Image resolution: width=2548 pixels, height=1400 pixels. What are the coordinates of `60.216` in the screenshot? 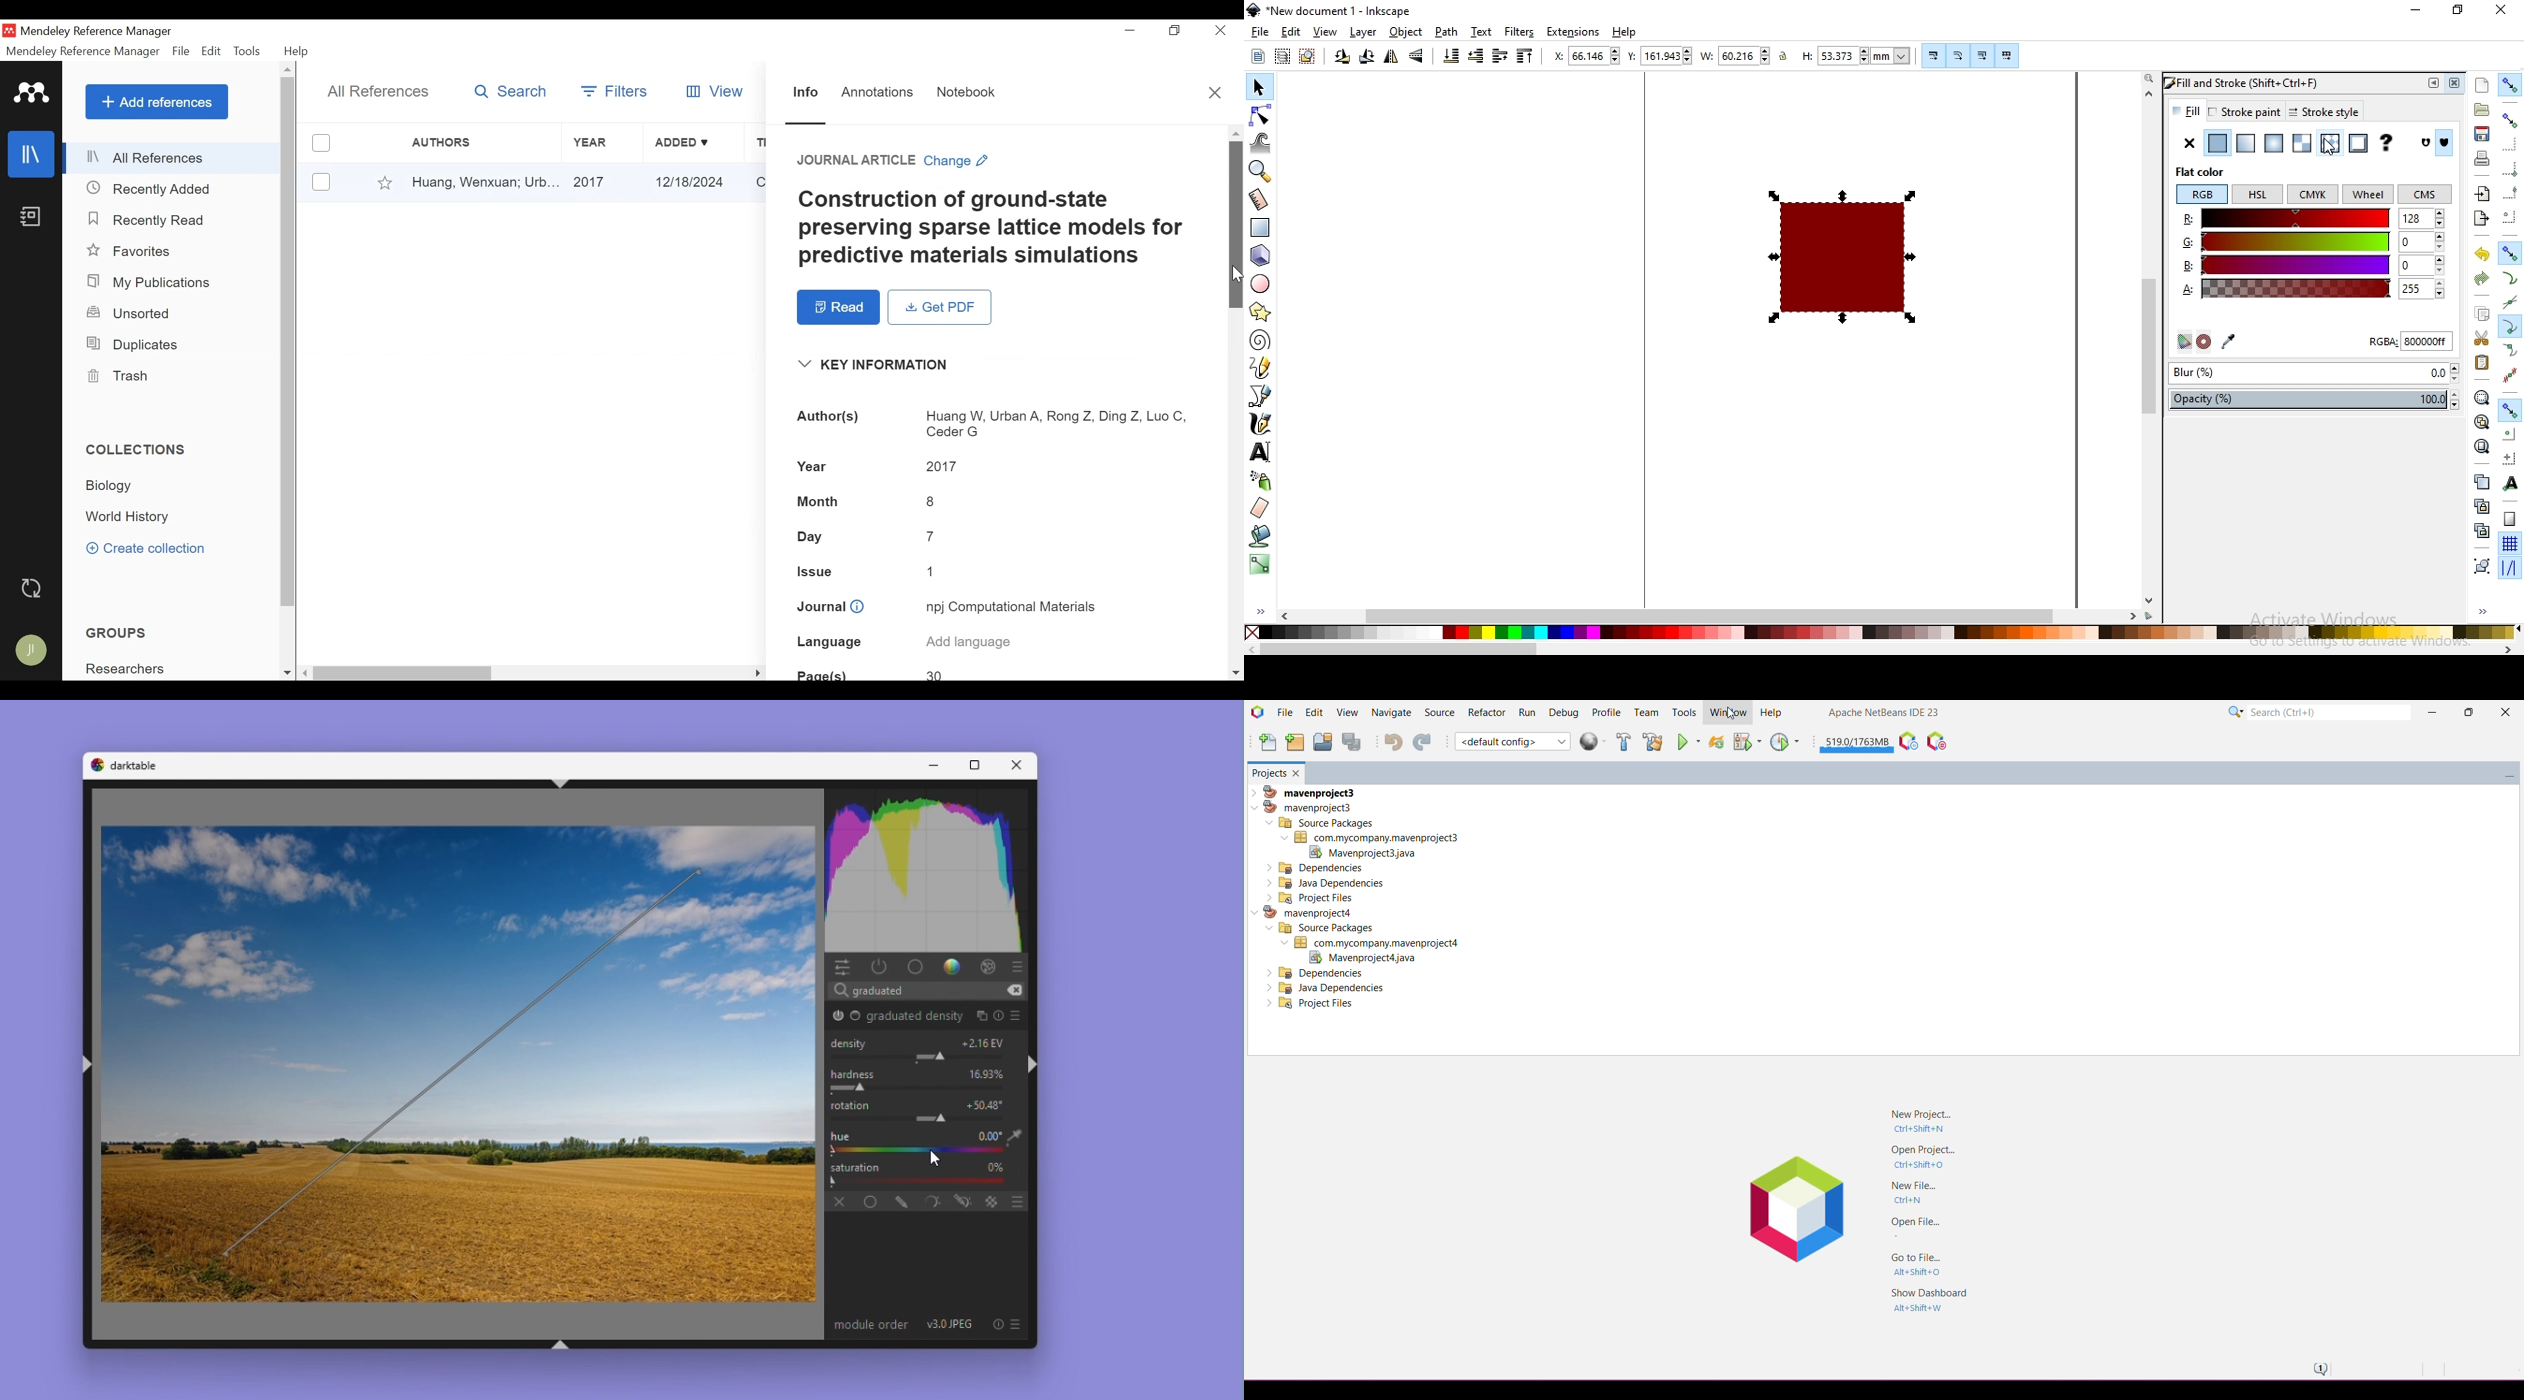 It's located at (1745, 56).